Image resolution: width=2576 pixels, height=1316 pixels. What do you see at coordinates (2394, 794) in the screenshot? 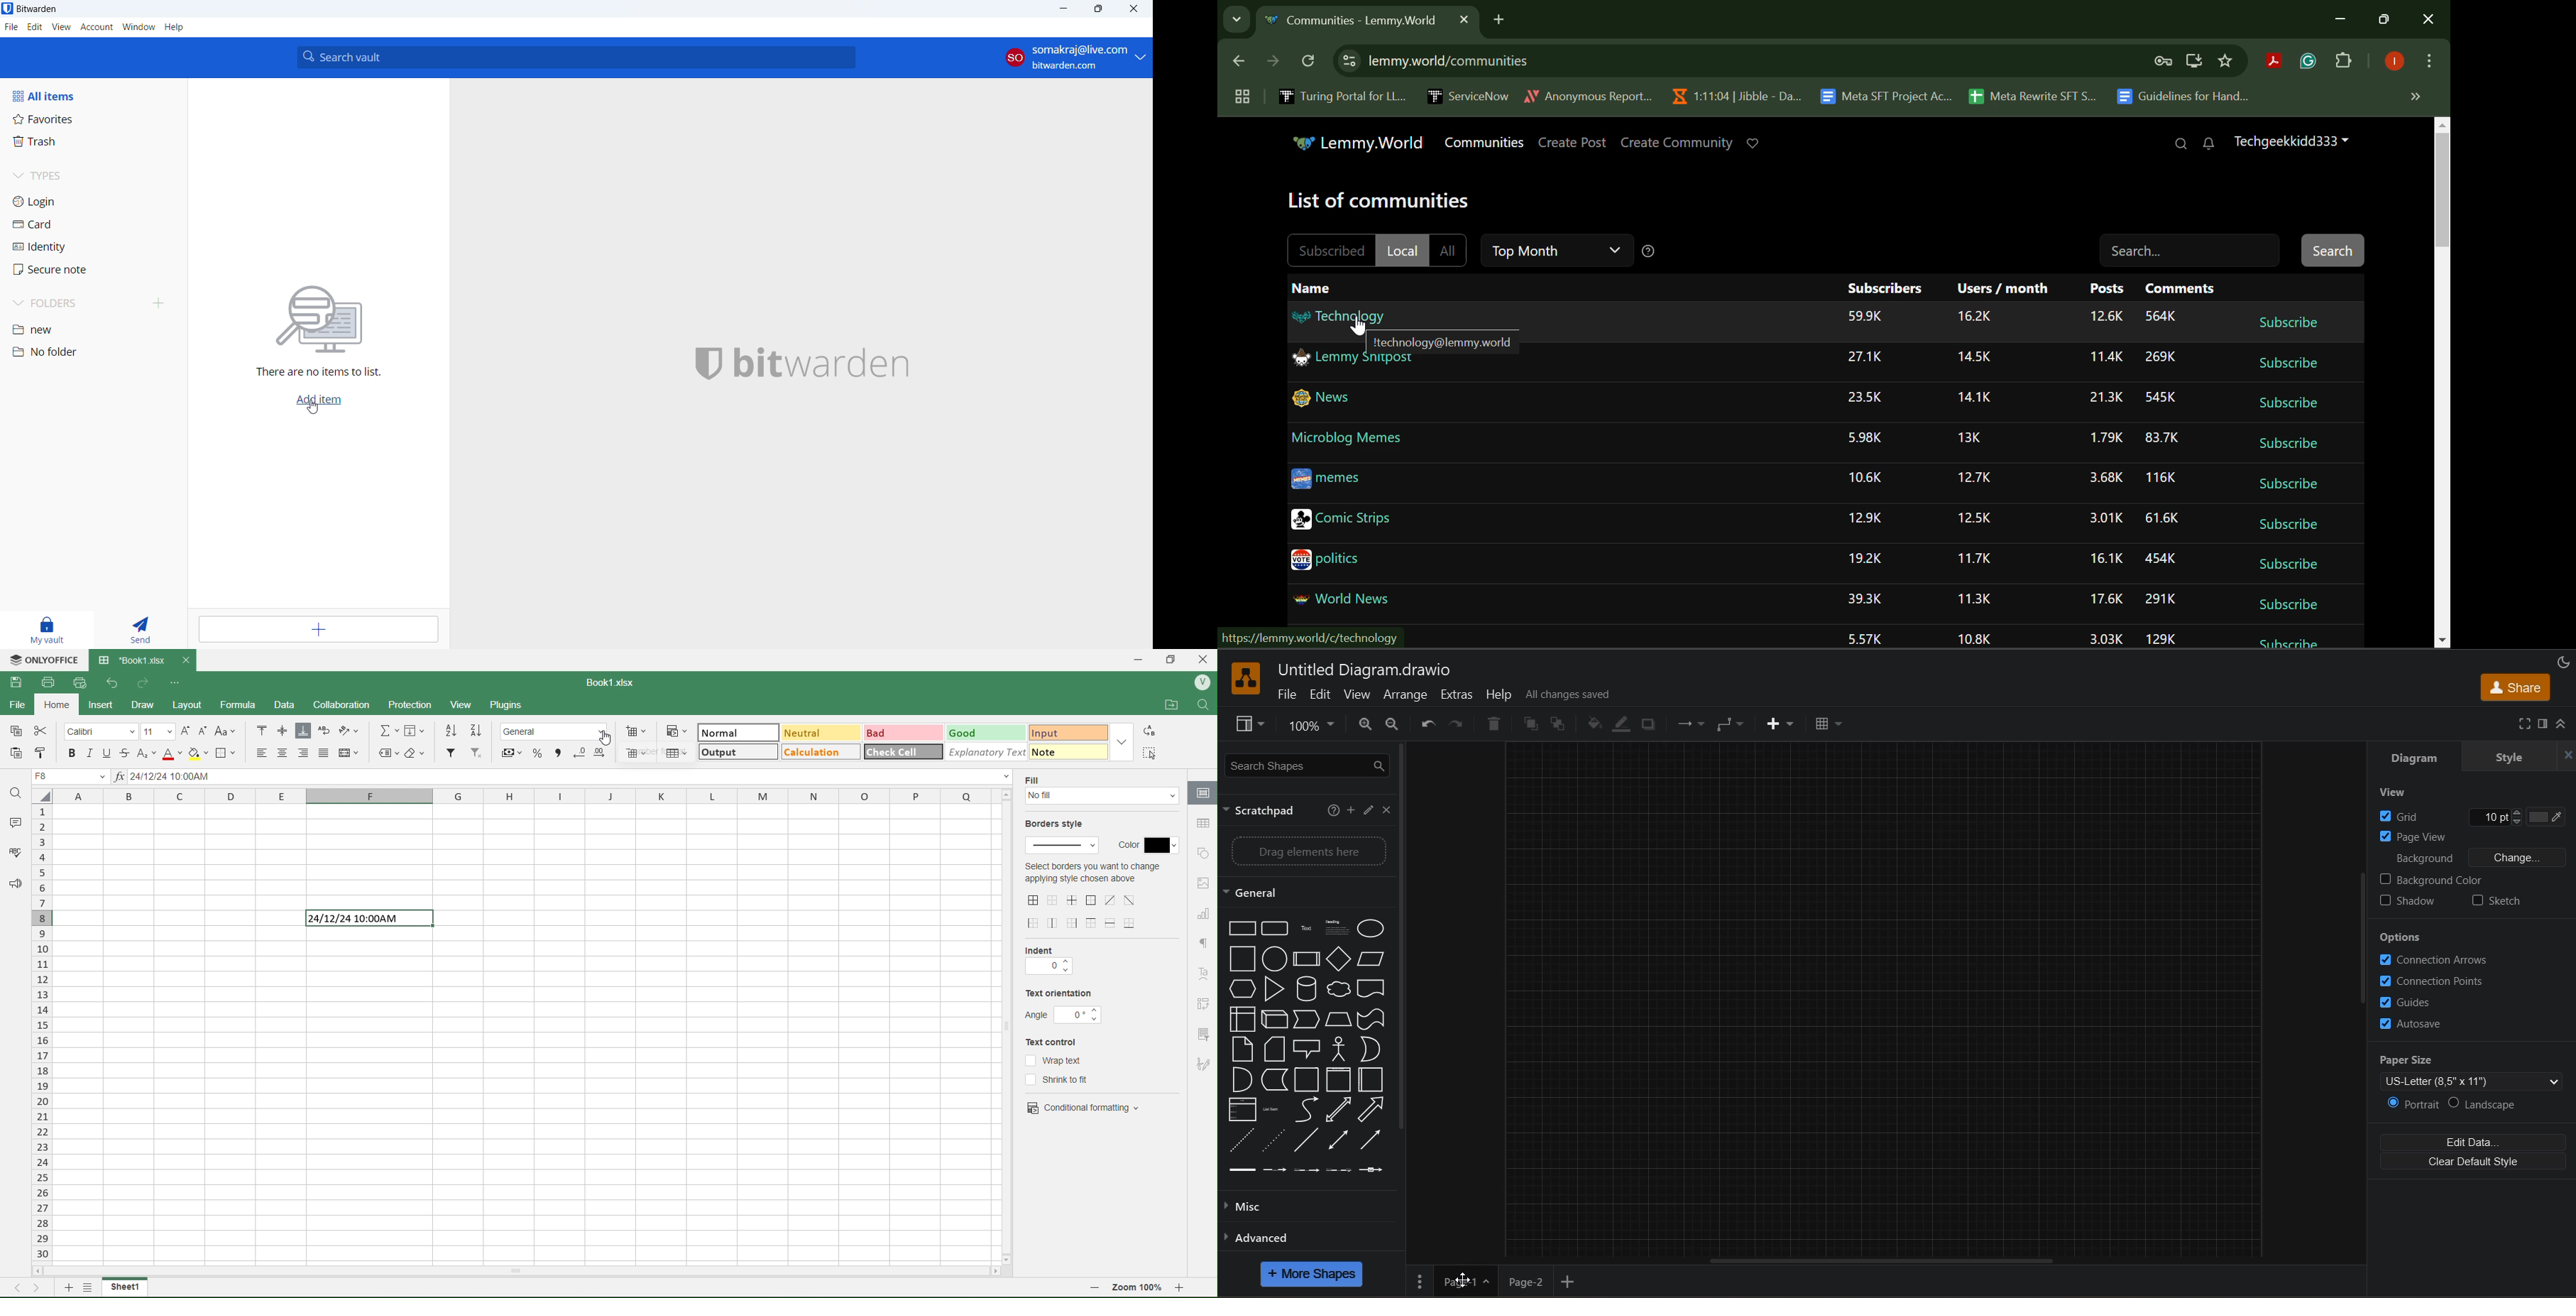
I see `view` at bounding box center [2394, 794].